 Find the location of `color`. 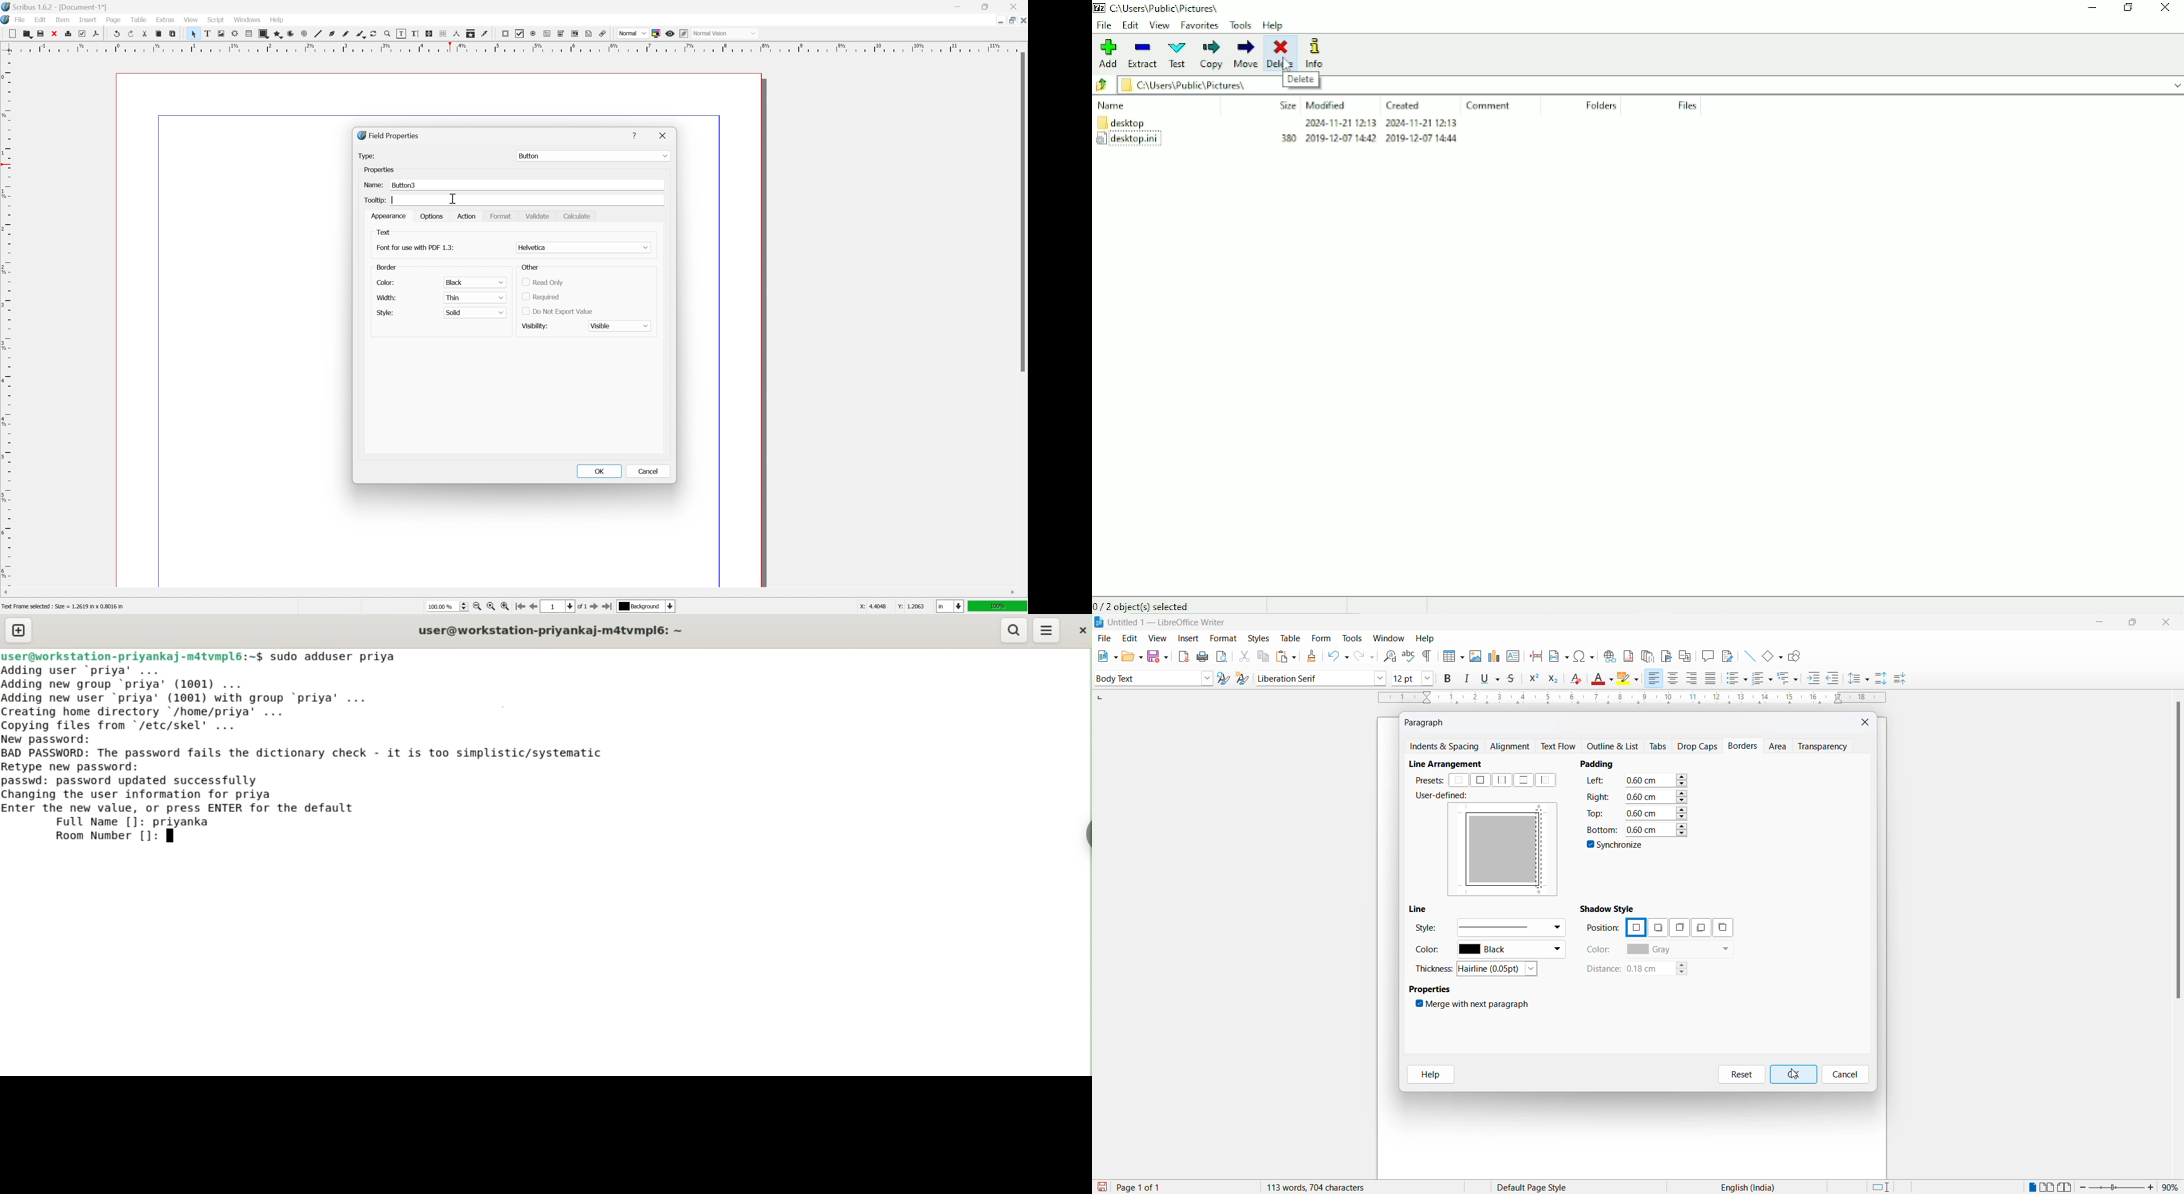

color is located at coordinates (1599, 950).